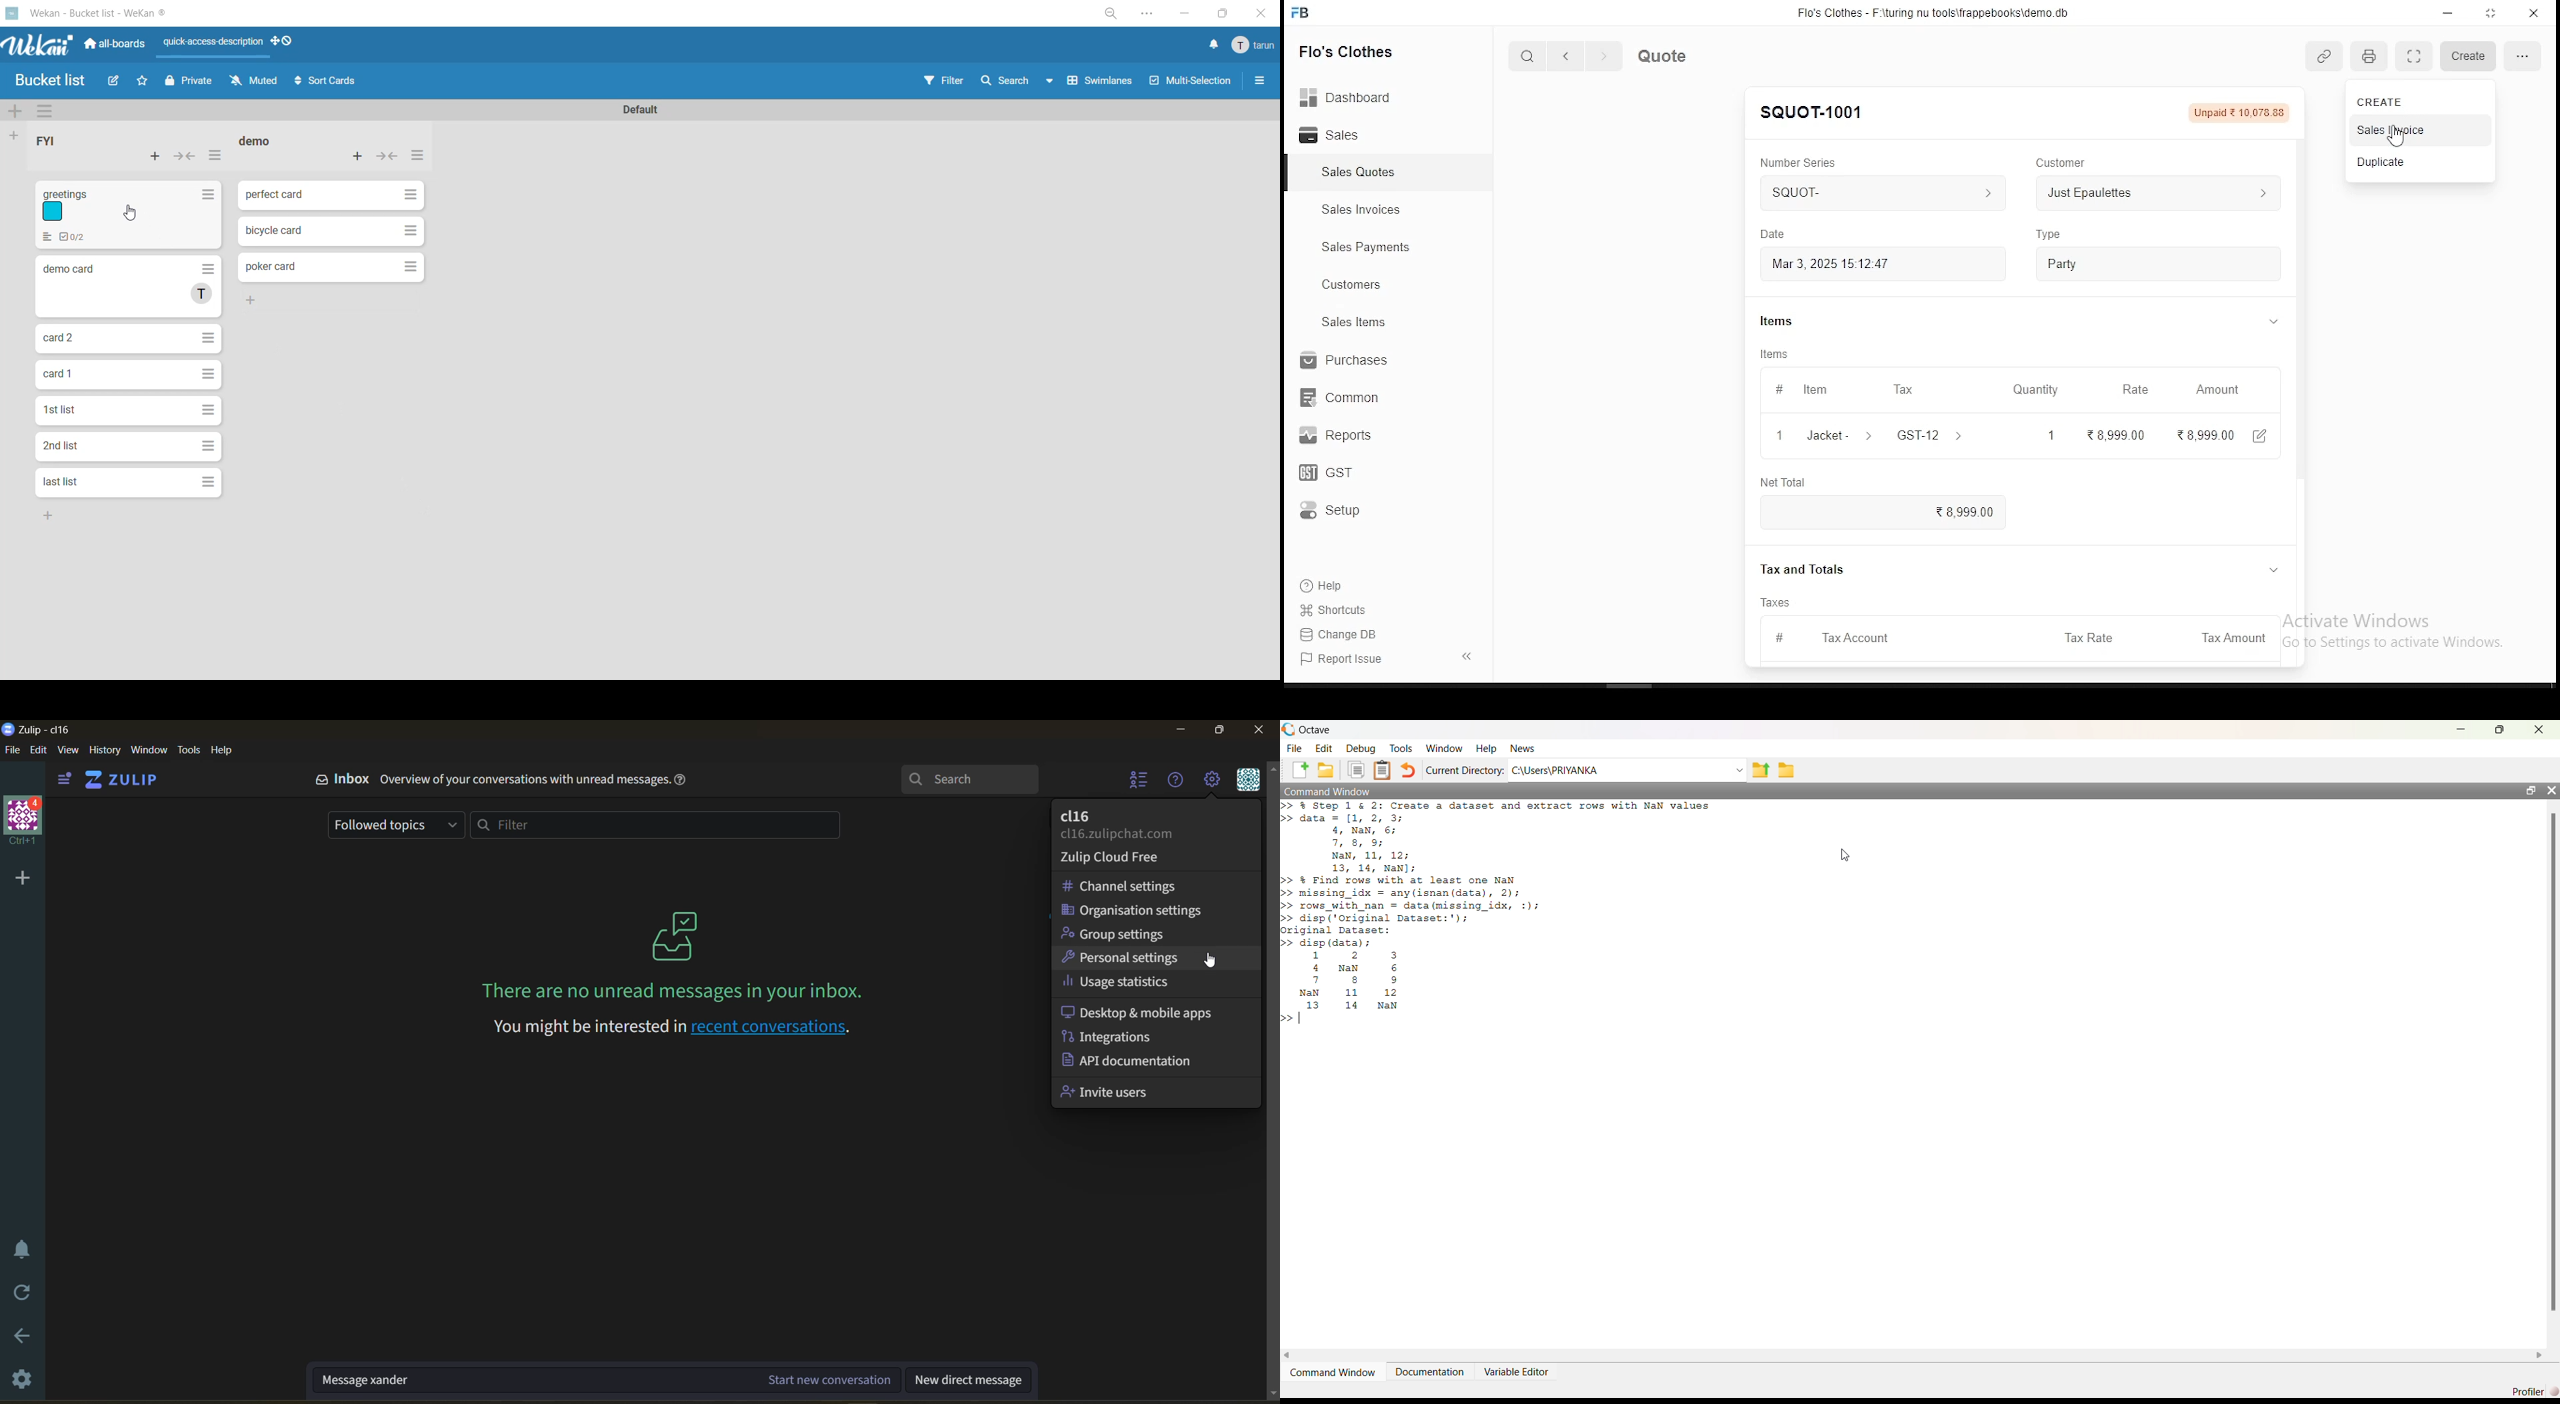 This screenshot has height=1428, width=2576. What do you see at coordinates (190, 751) in the screenshot?
I see `tools` at bounding box center [190, 751].